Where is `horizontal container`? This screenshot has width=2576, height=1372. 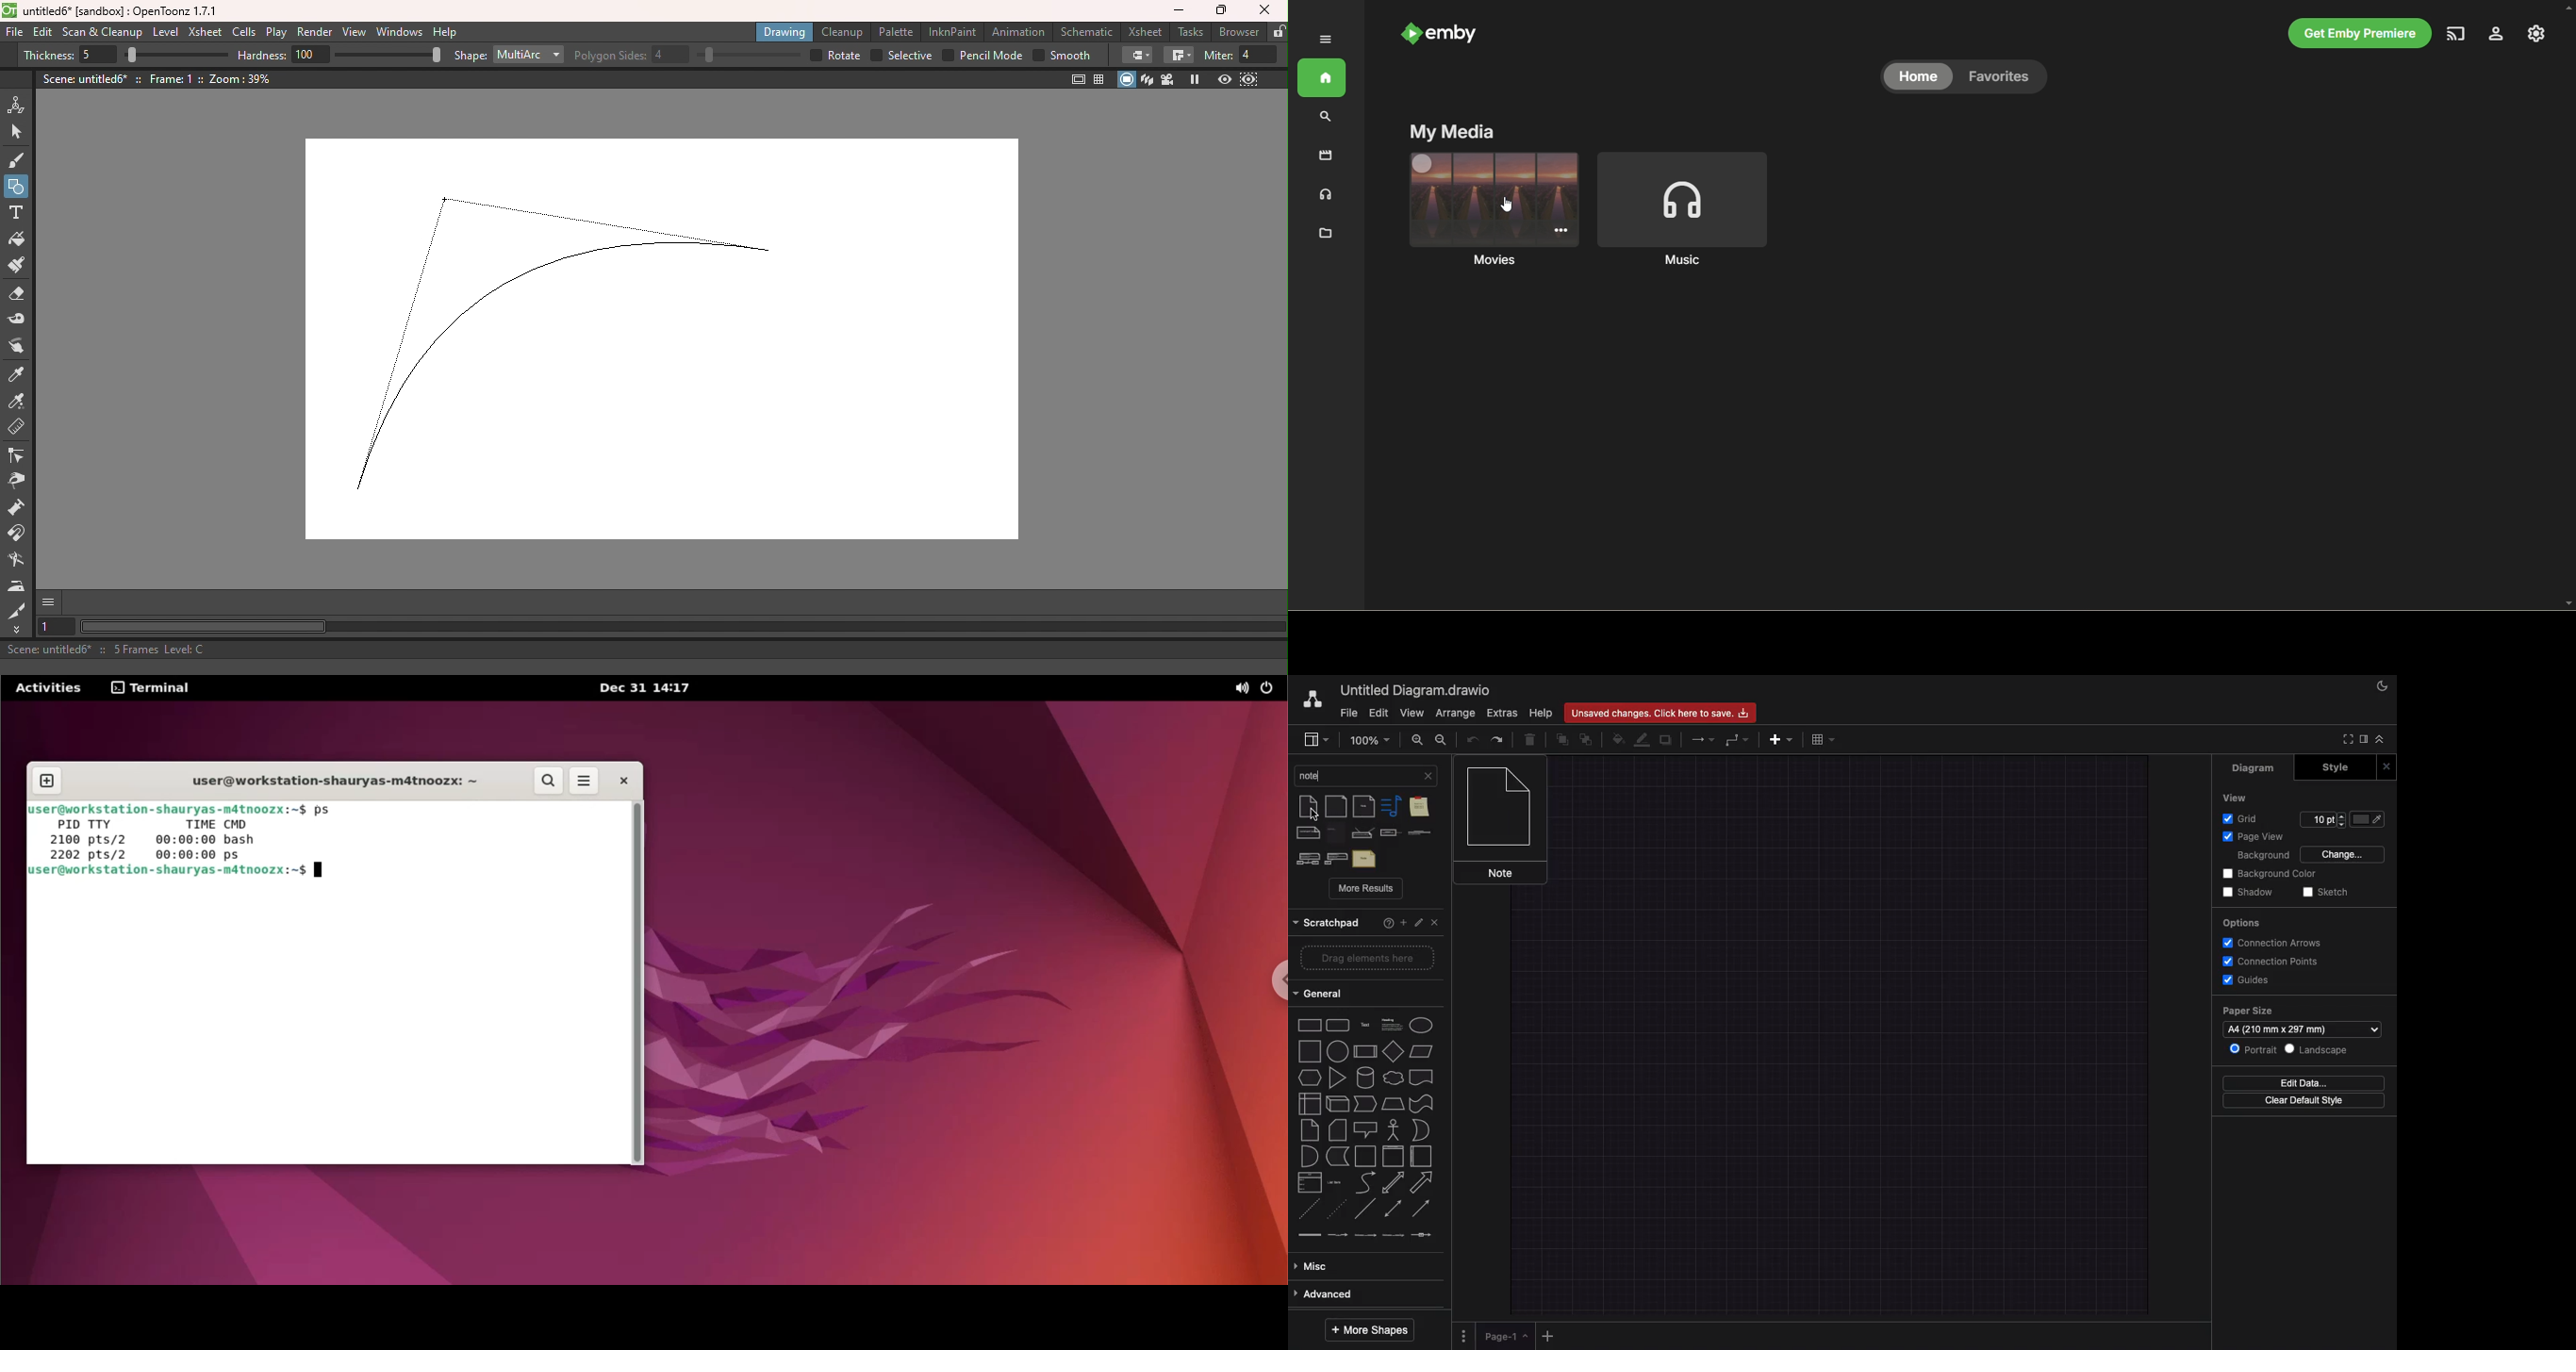 horizontal container is located at coordinates (1421, 1157).